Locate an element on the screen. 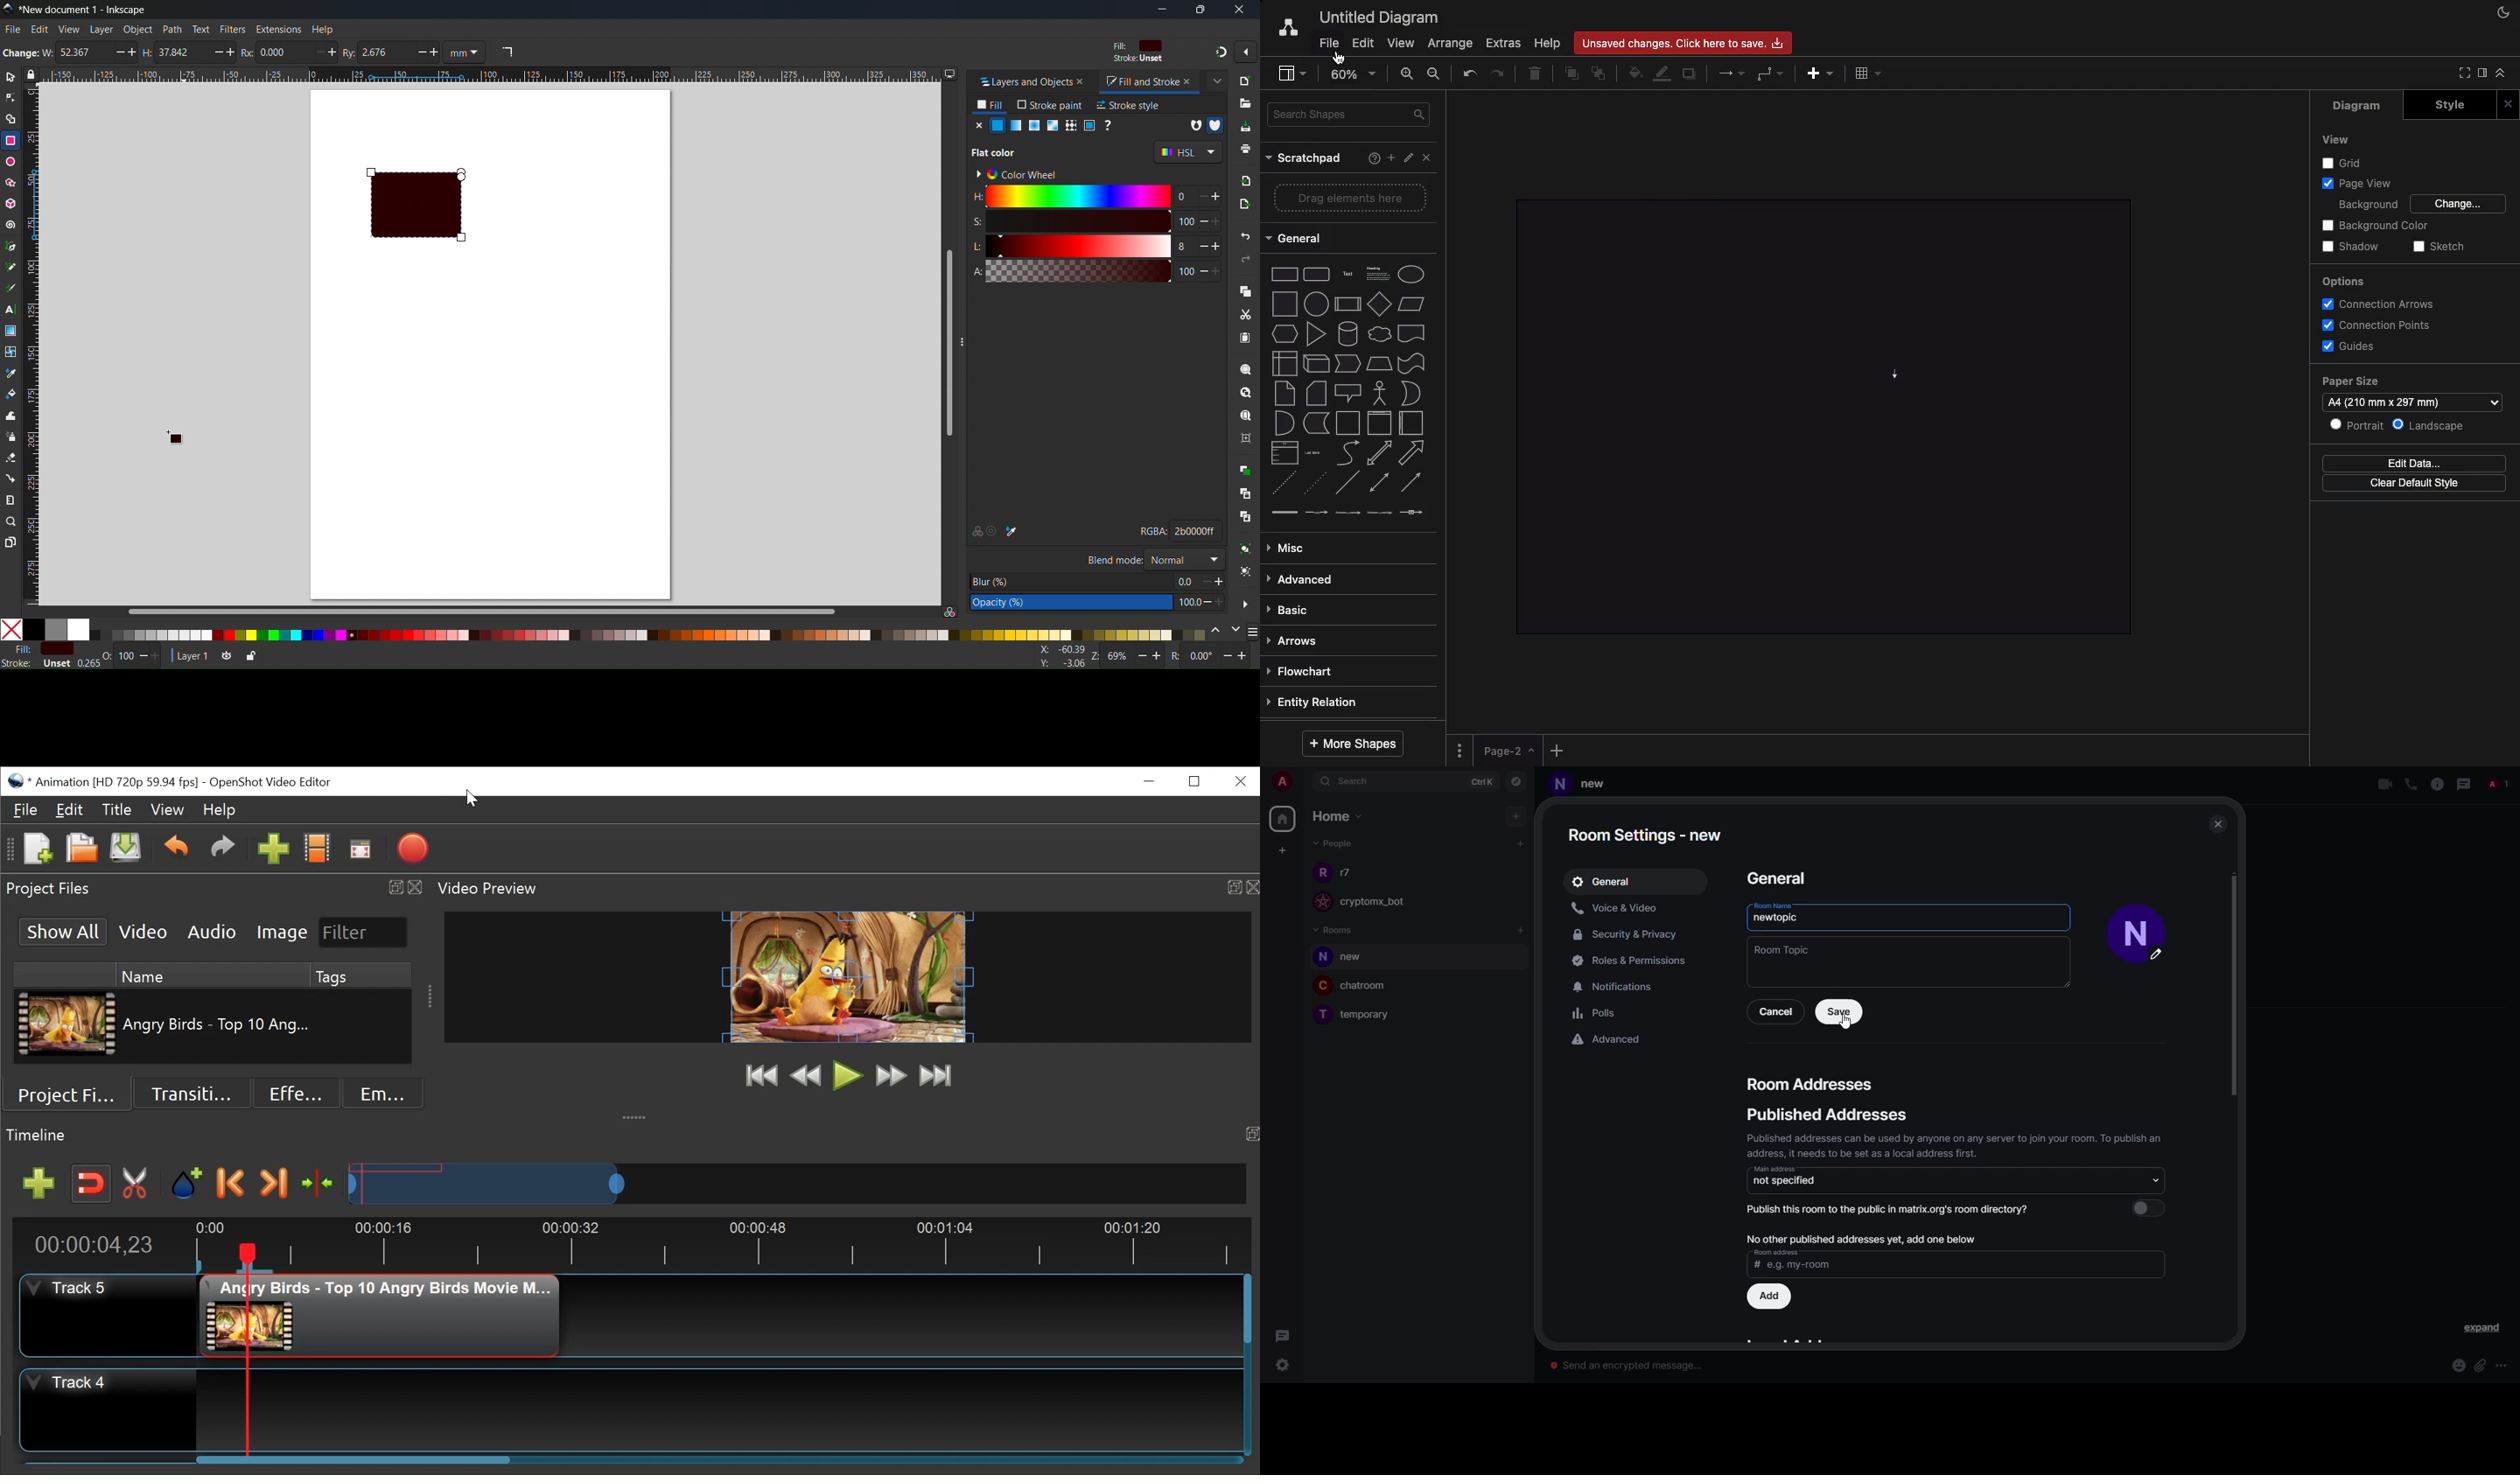 Image resolution: width=2520 pixels, height=1484 pixels. Vertical radius of rounded corner 2.676 is located at coordinates (385, 52).